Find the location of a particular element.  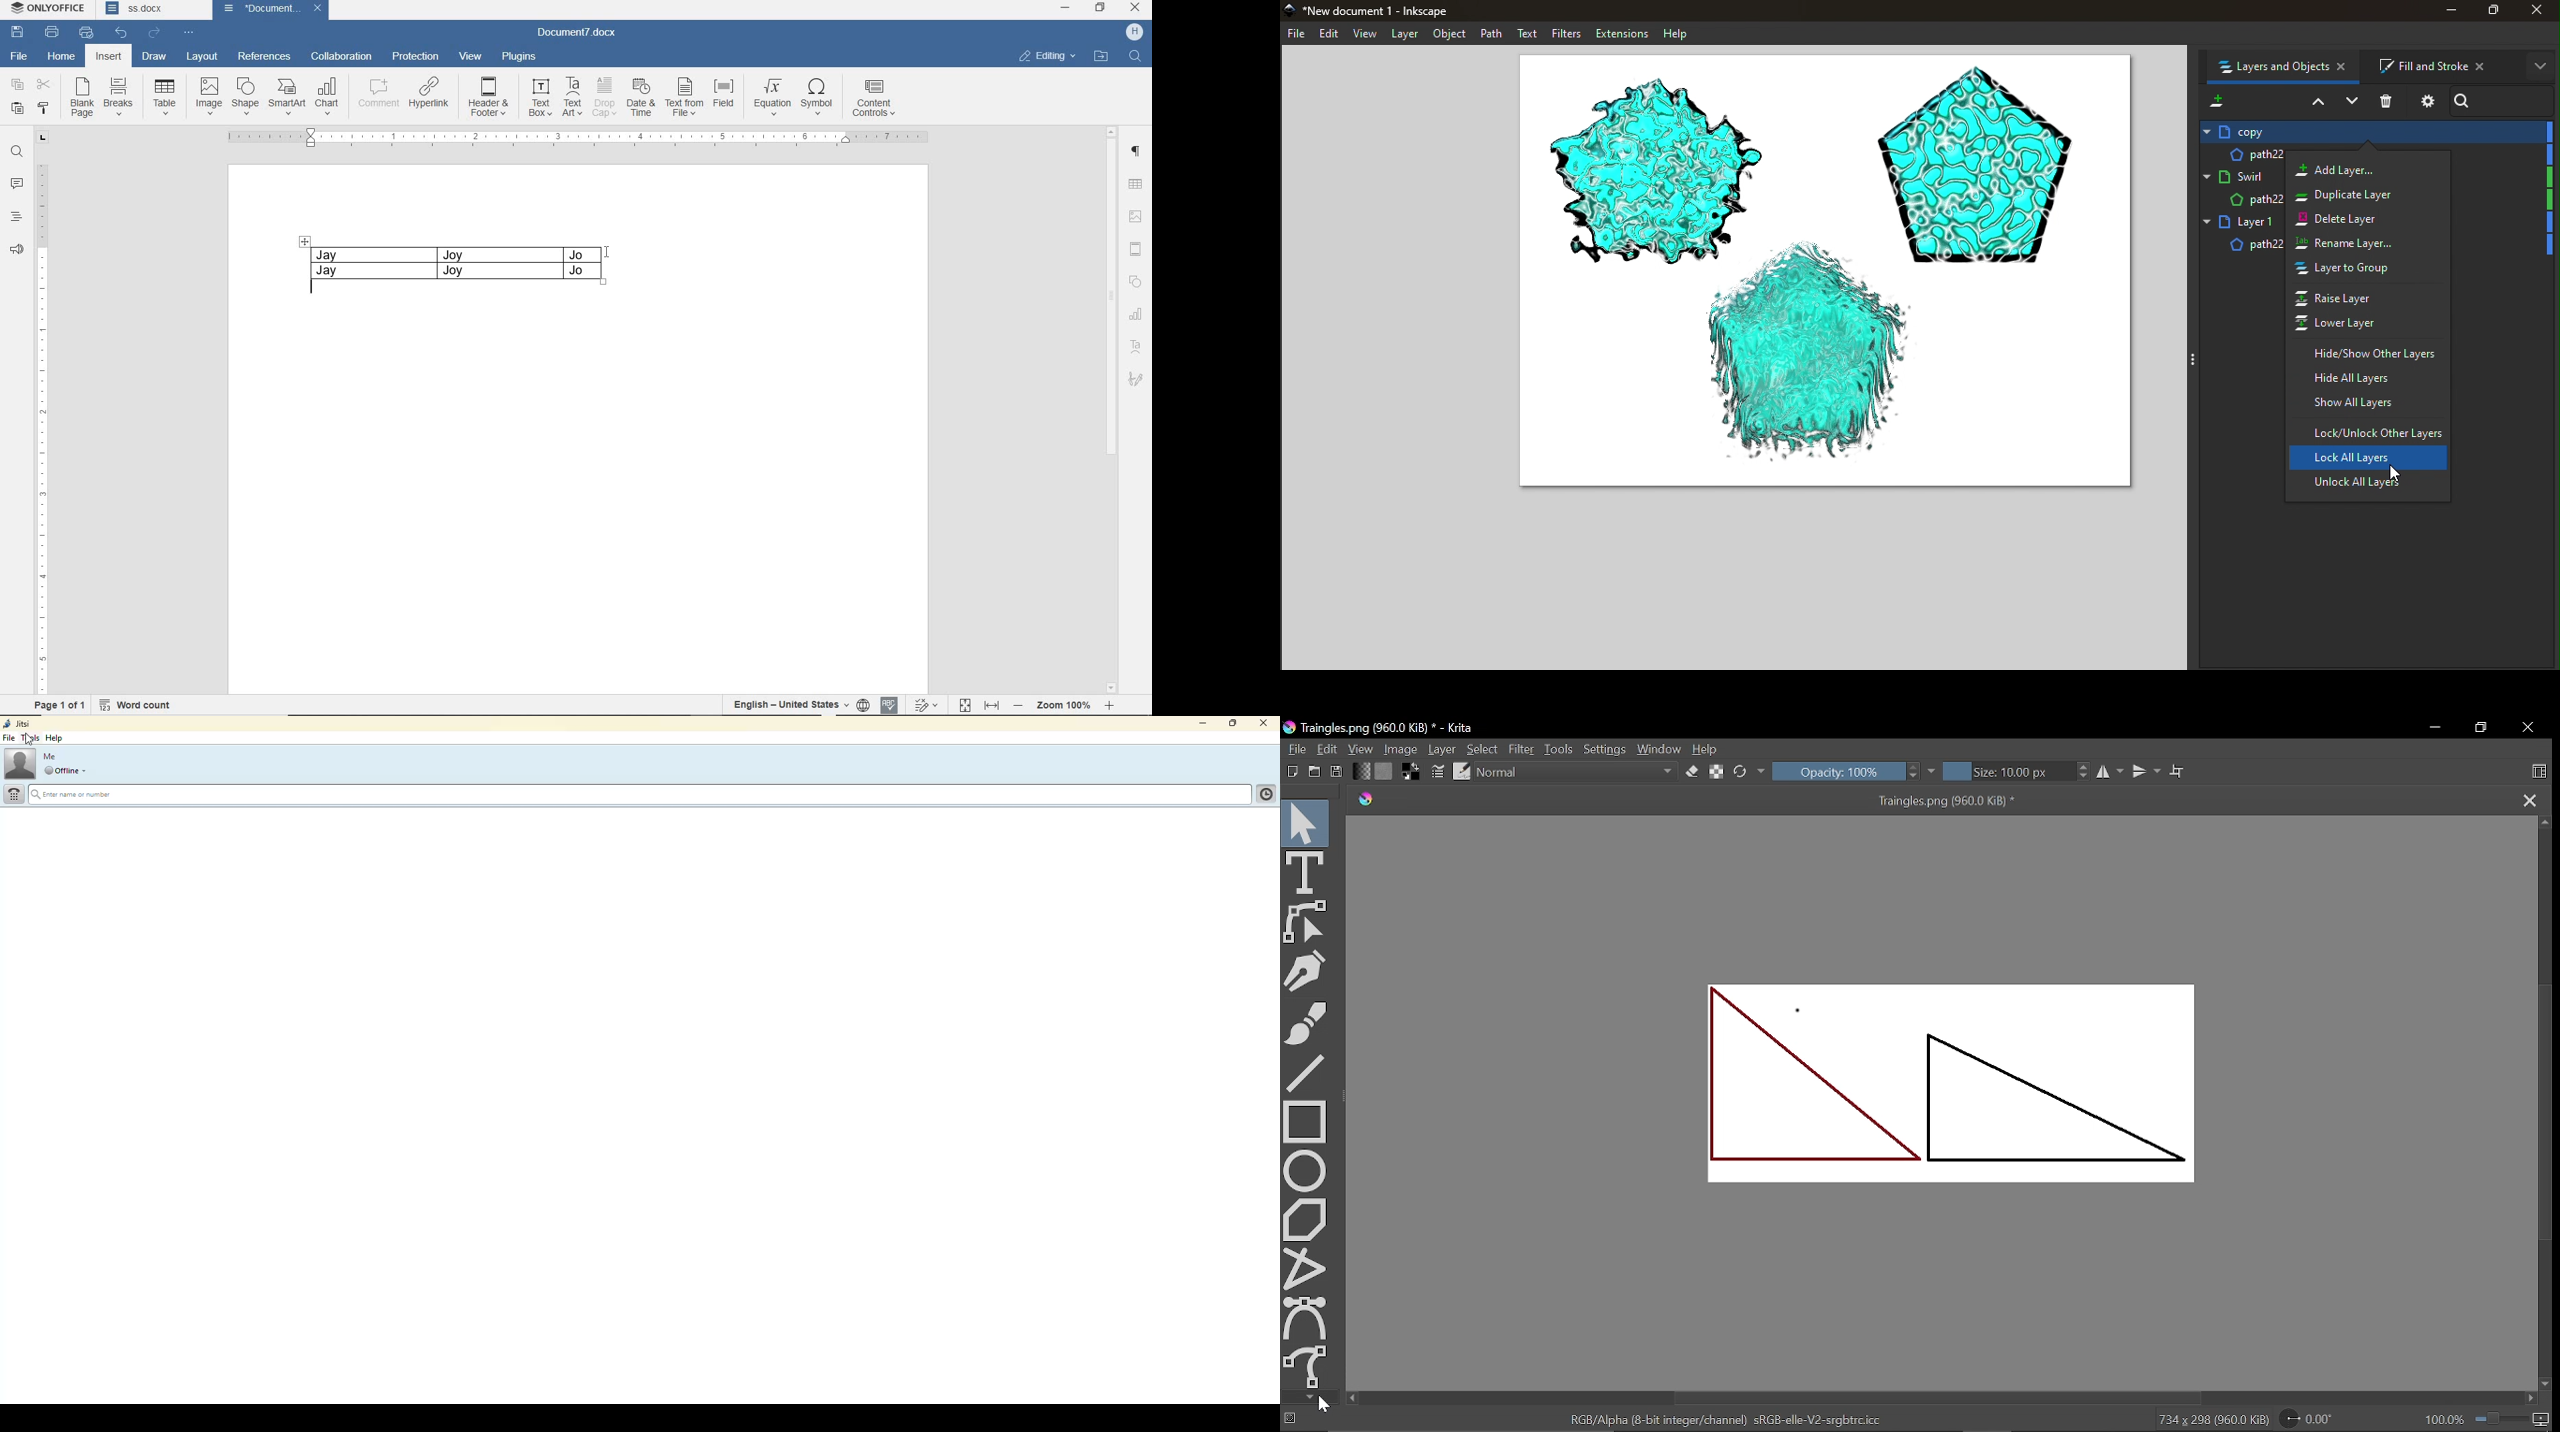

EDITING is located at coordinates (1047, 58).